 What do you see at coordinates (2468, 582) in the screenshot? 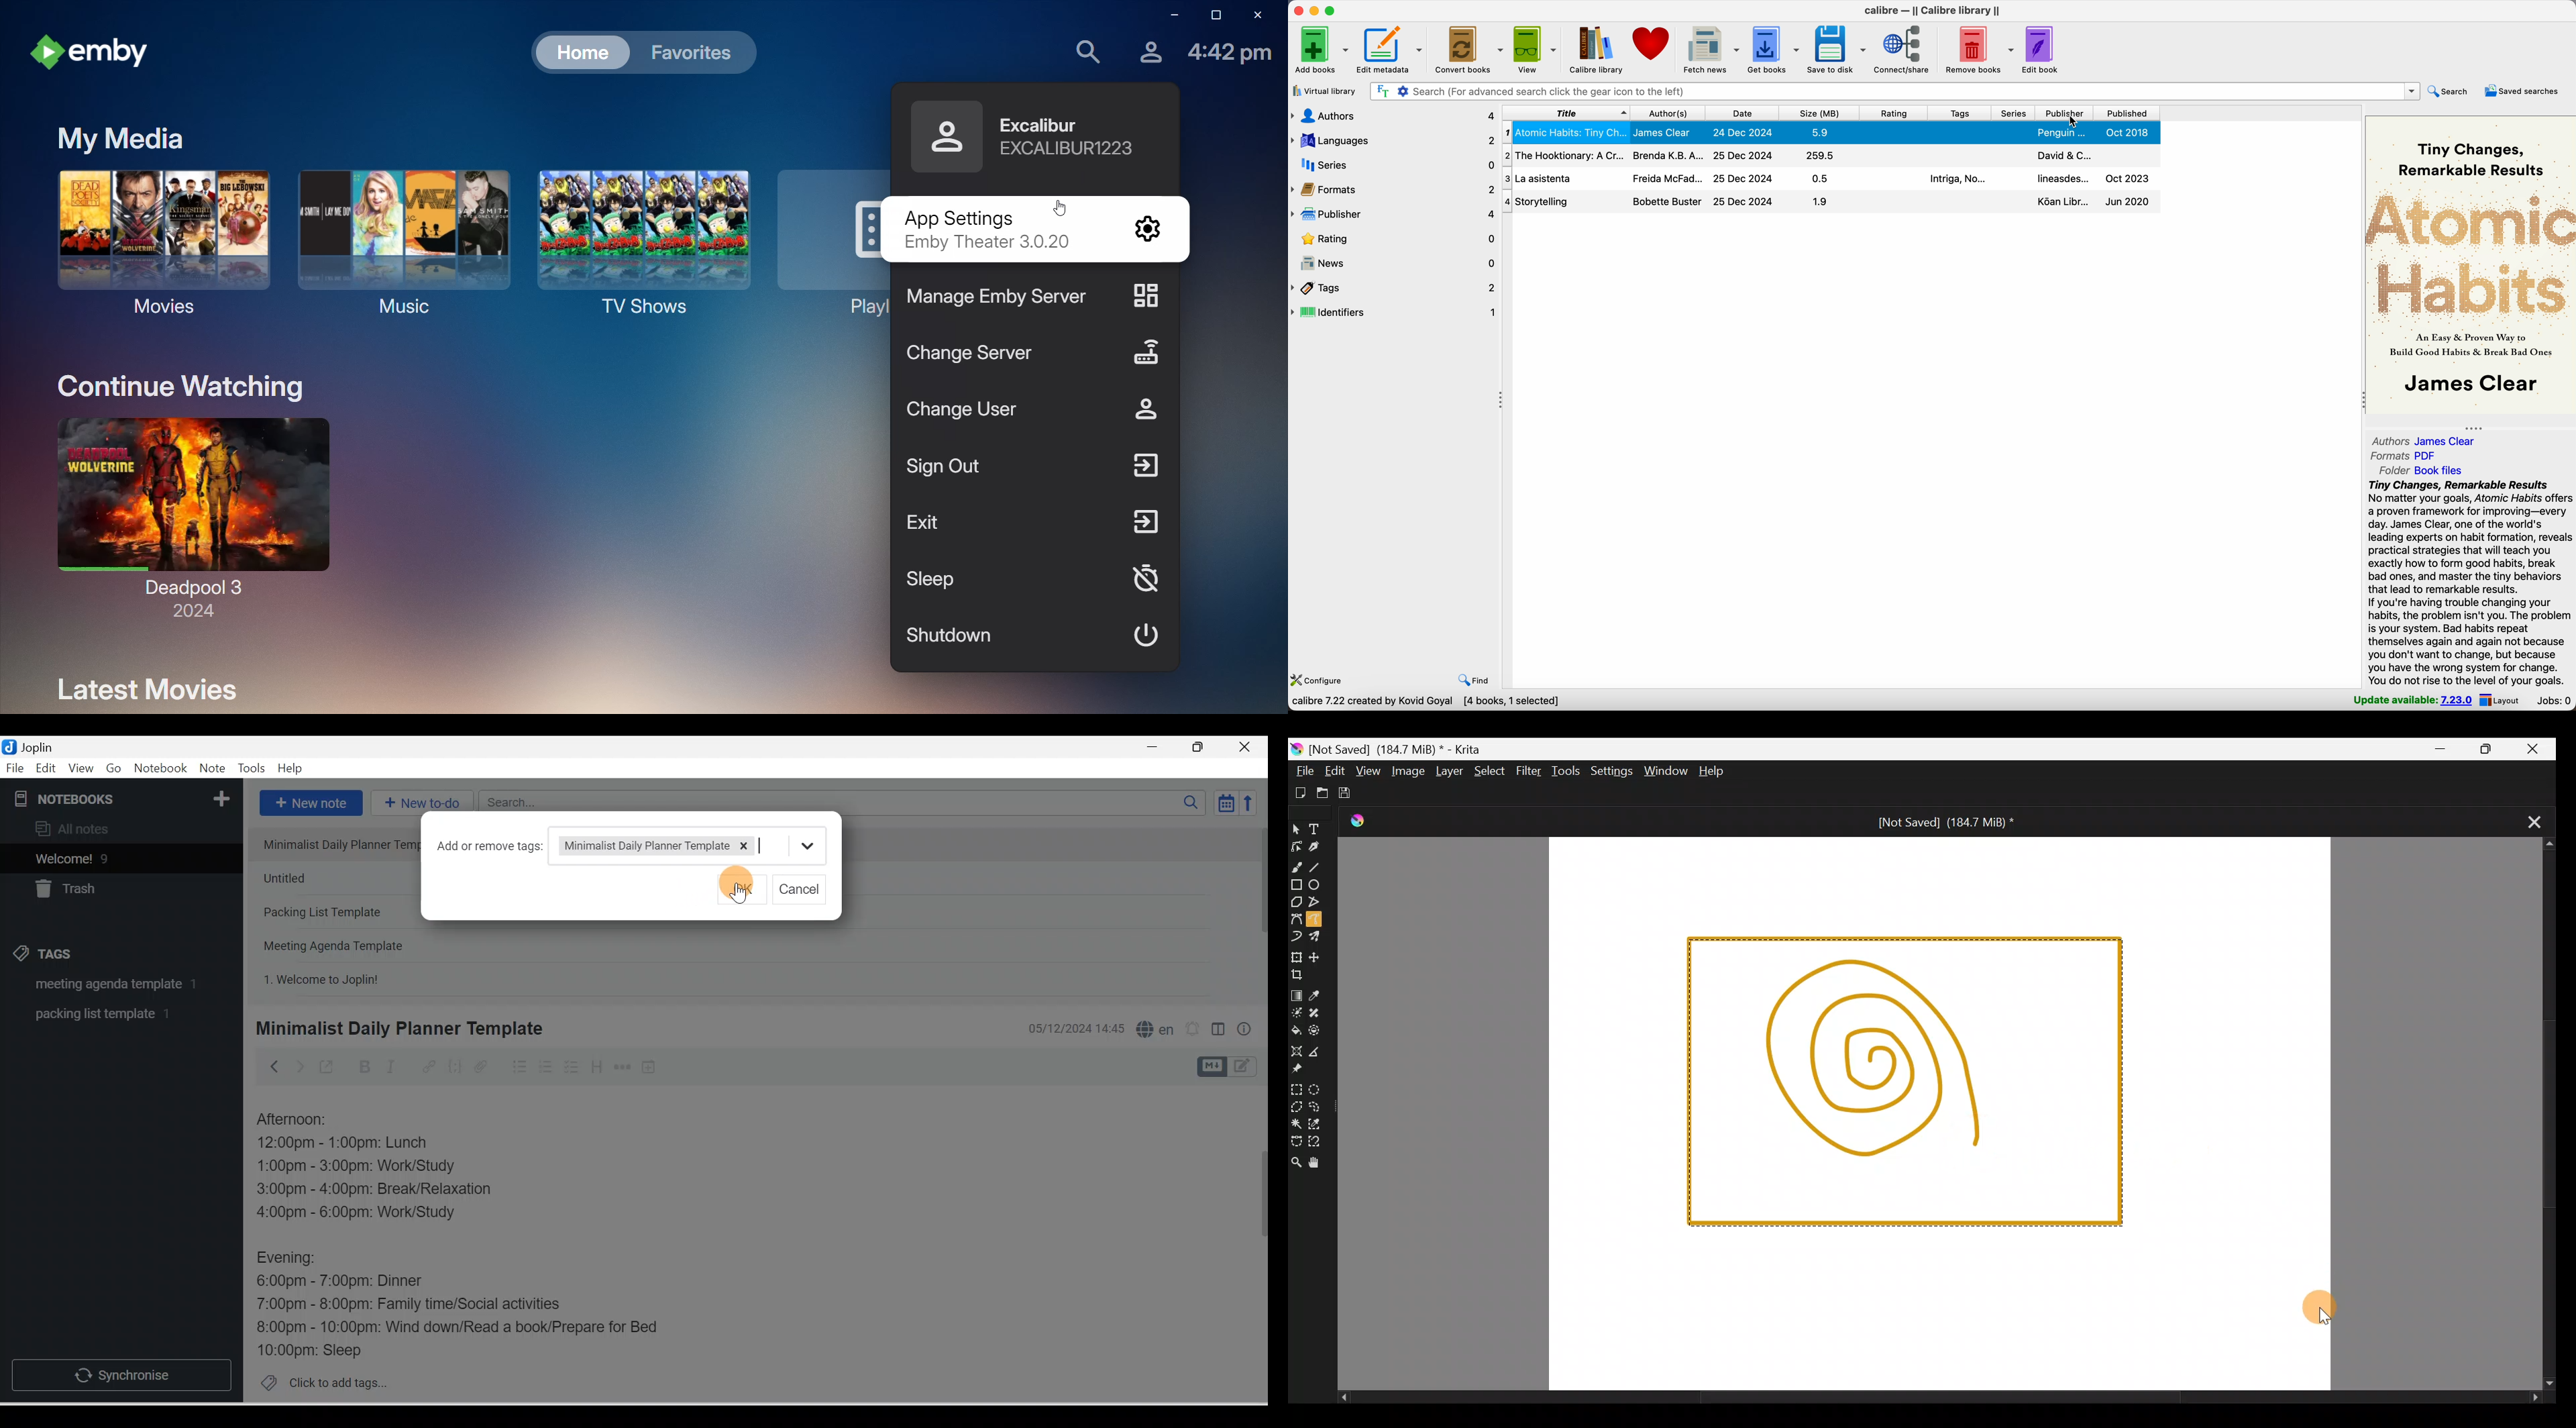
I see `tiny changes, remarkable results - synopsis` at bounding box center [2468, 582].